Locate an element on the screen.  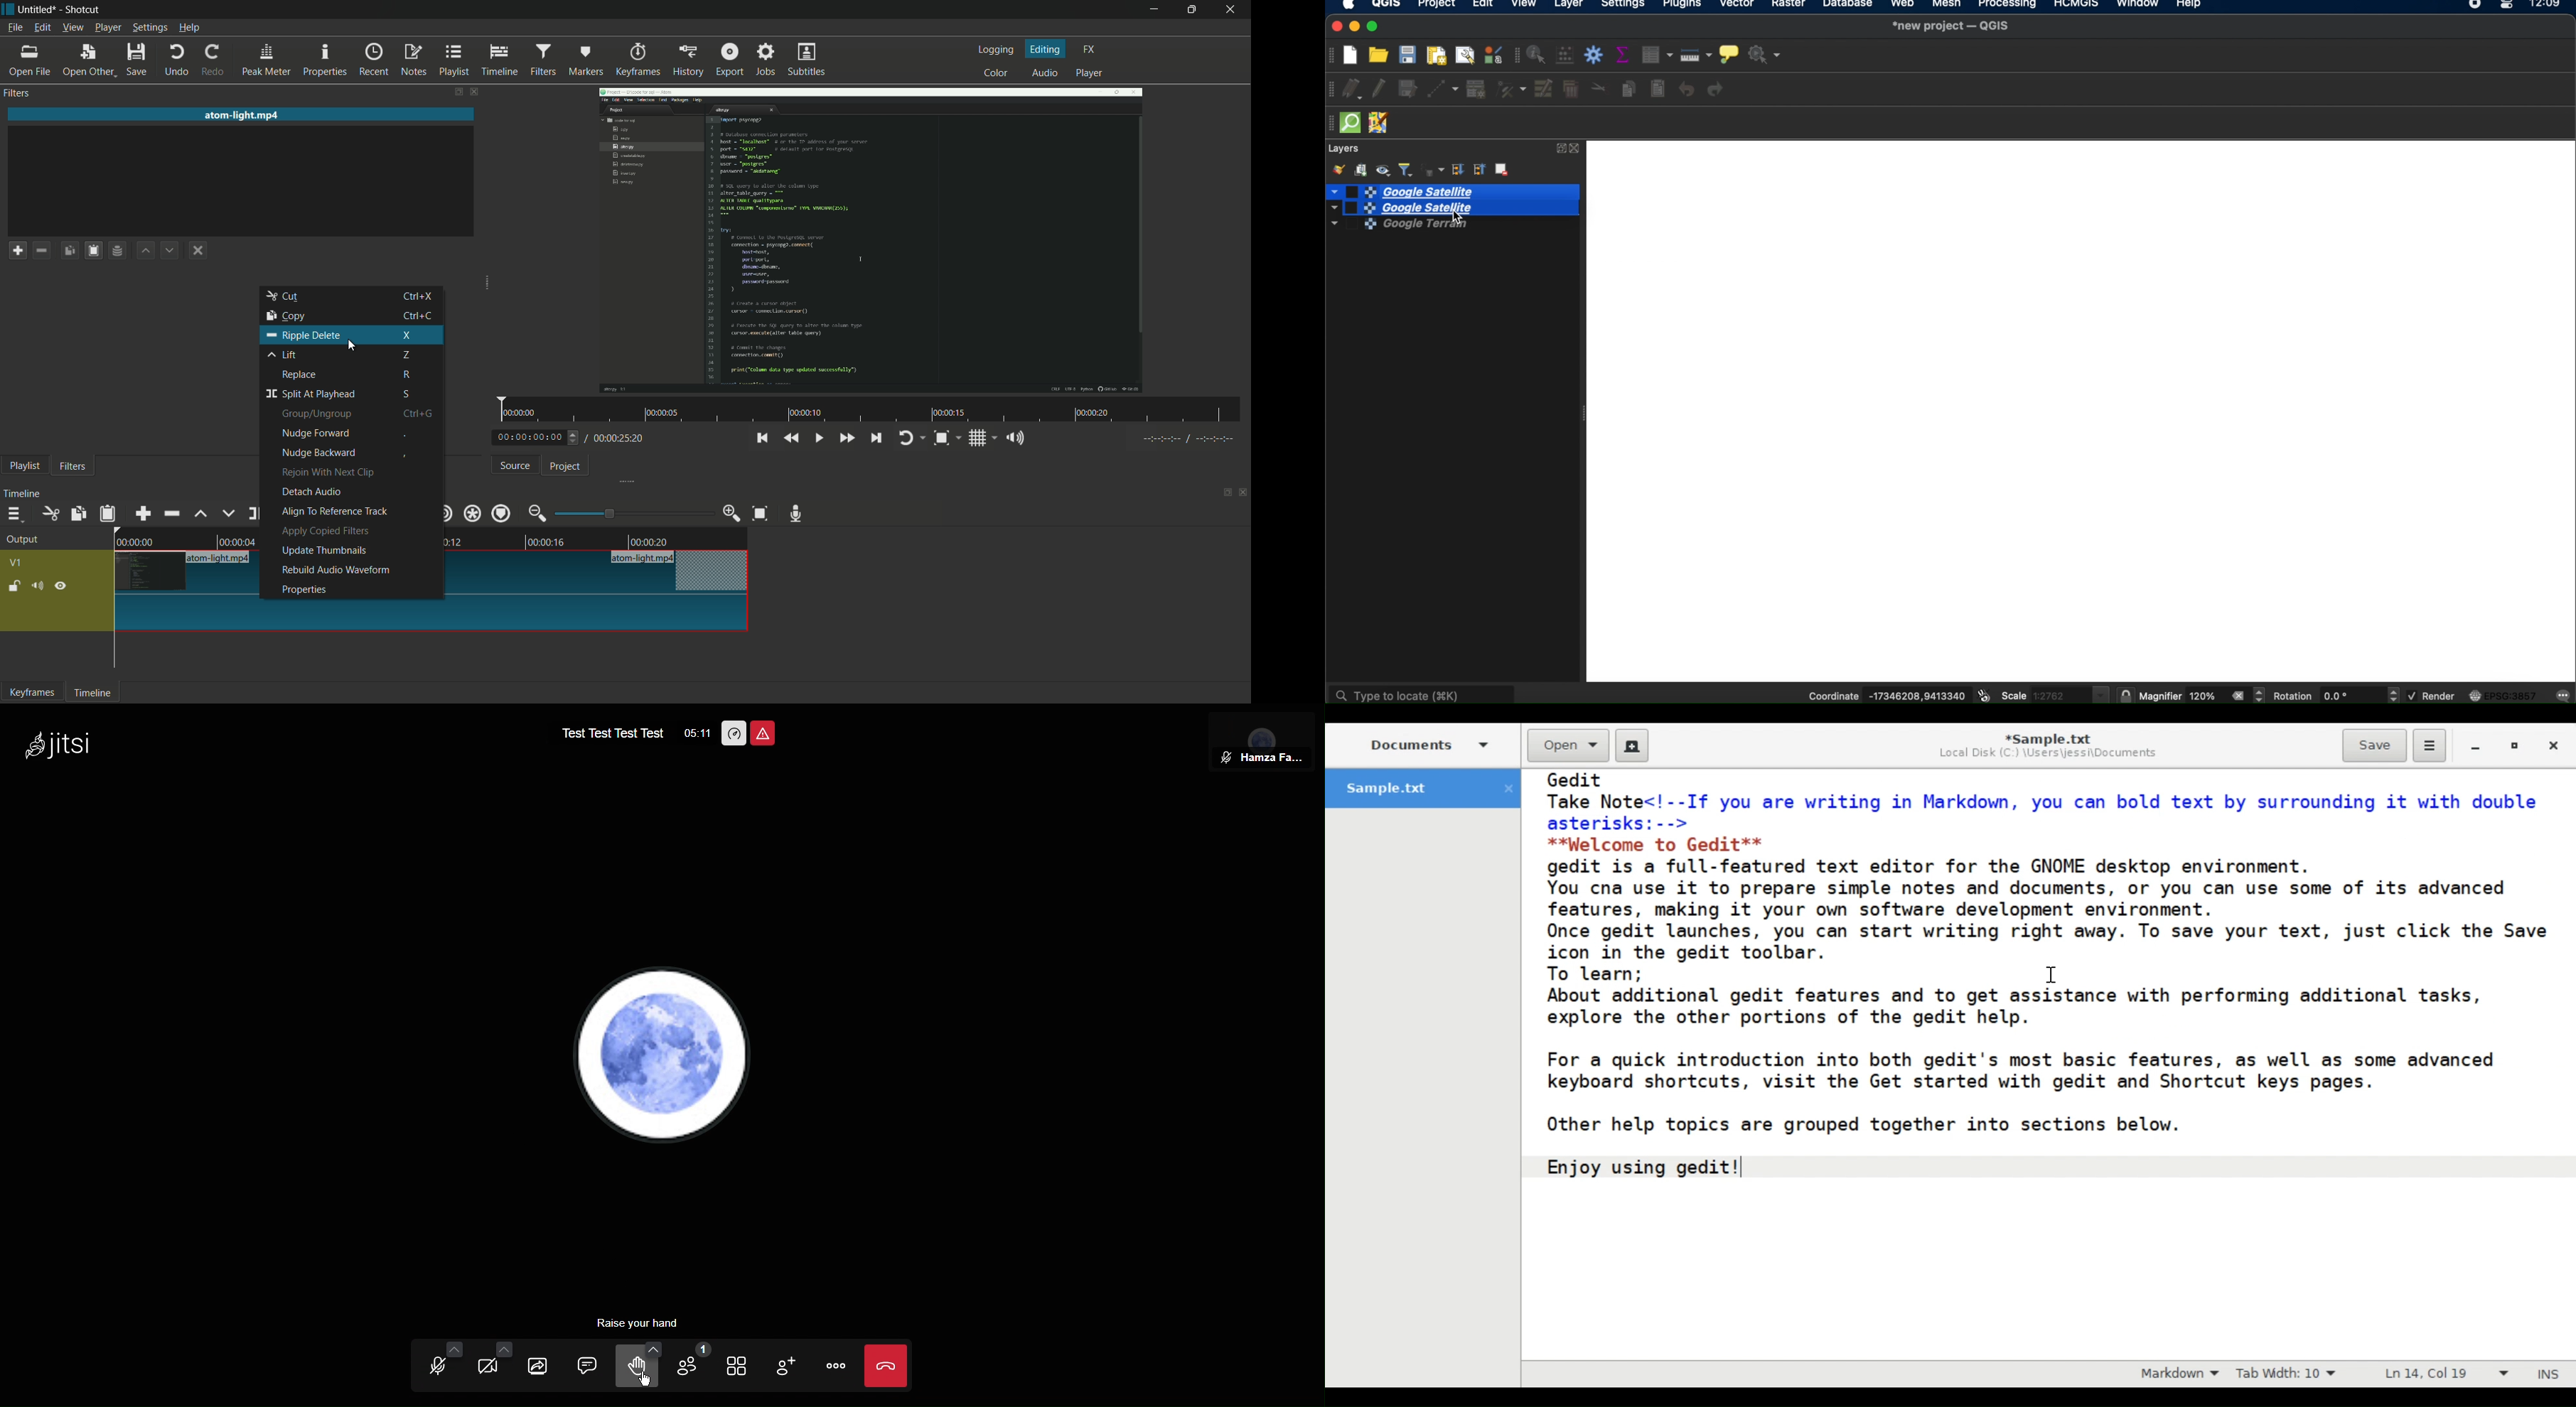
new project is located at coordinates (1354, 53).